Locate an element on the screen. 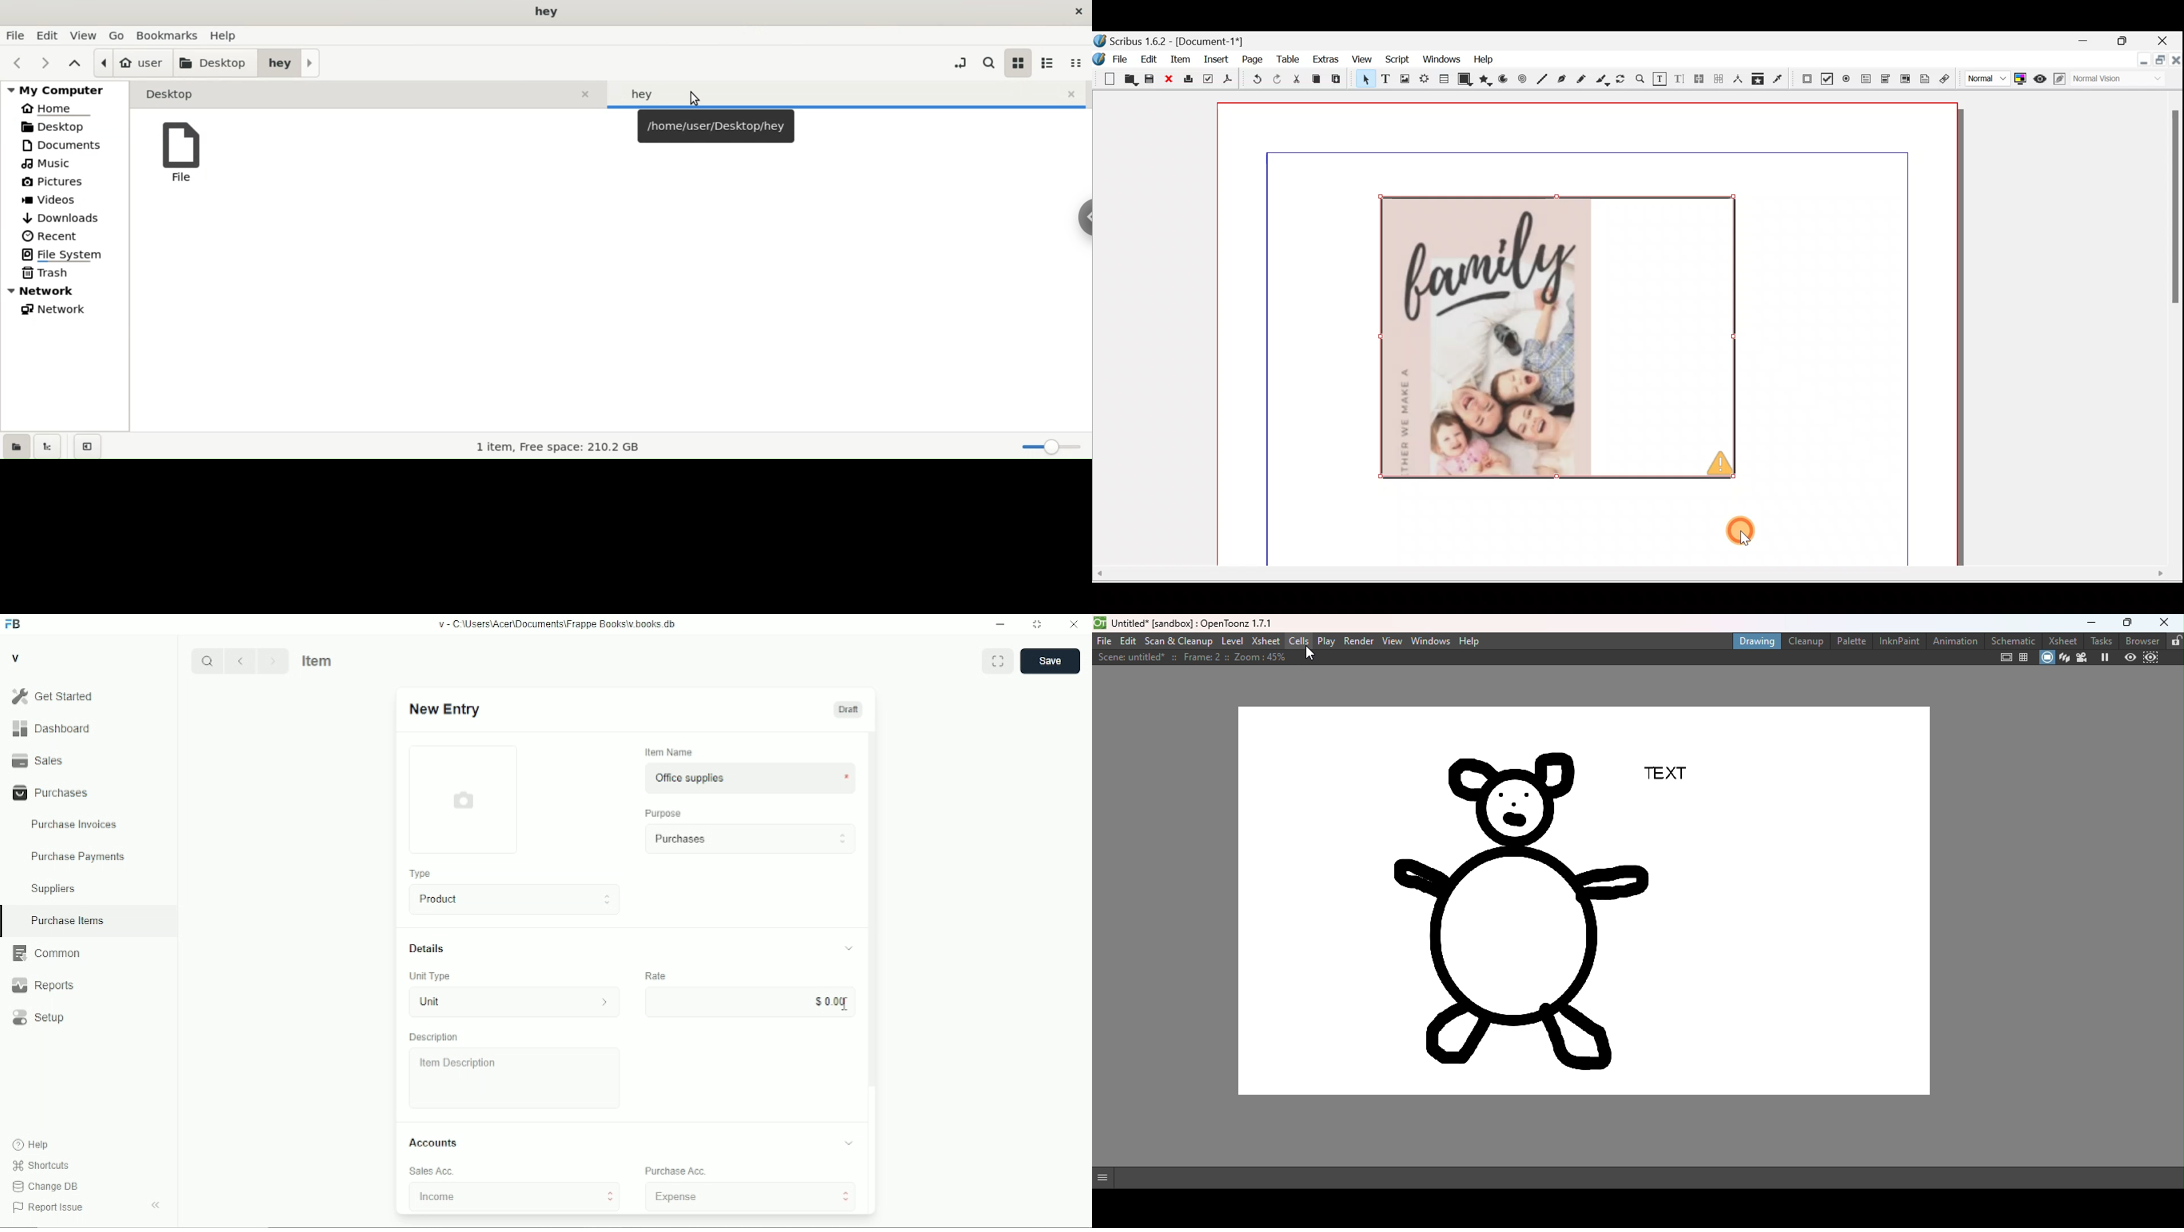 The image size is (2184, 1232). draft is located at coordinates (849, 709).